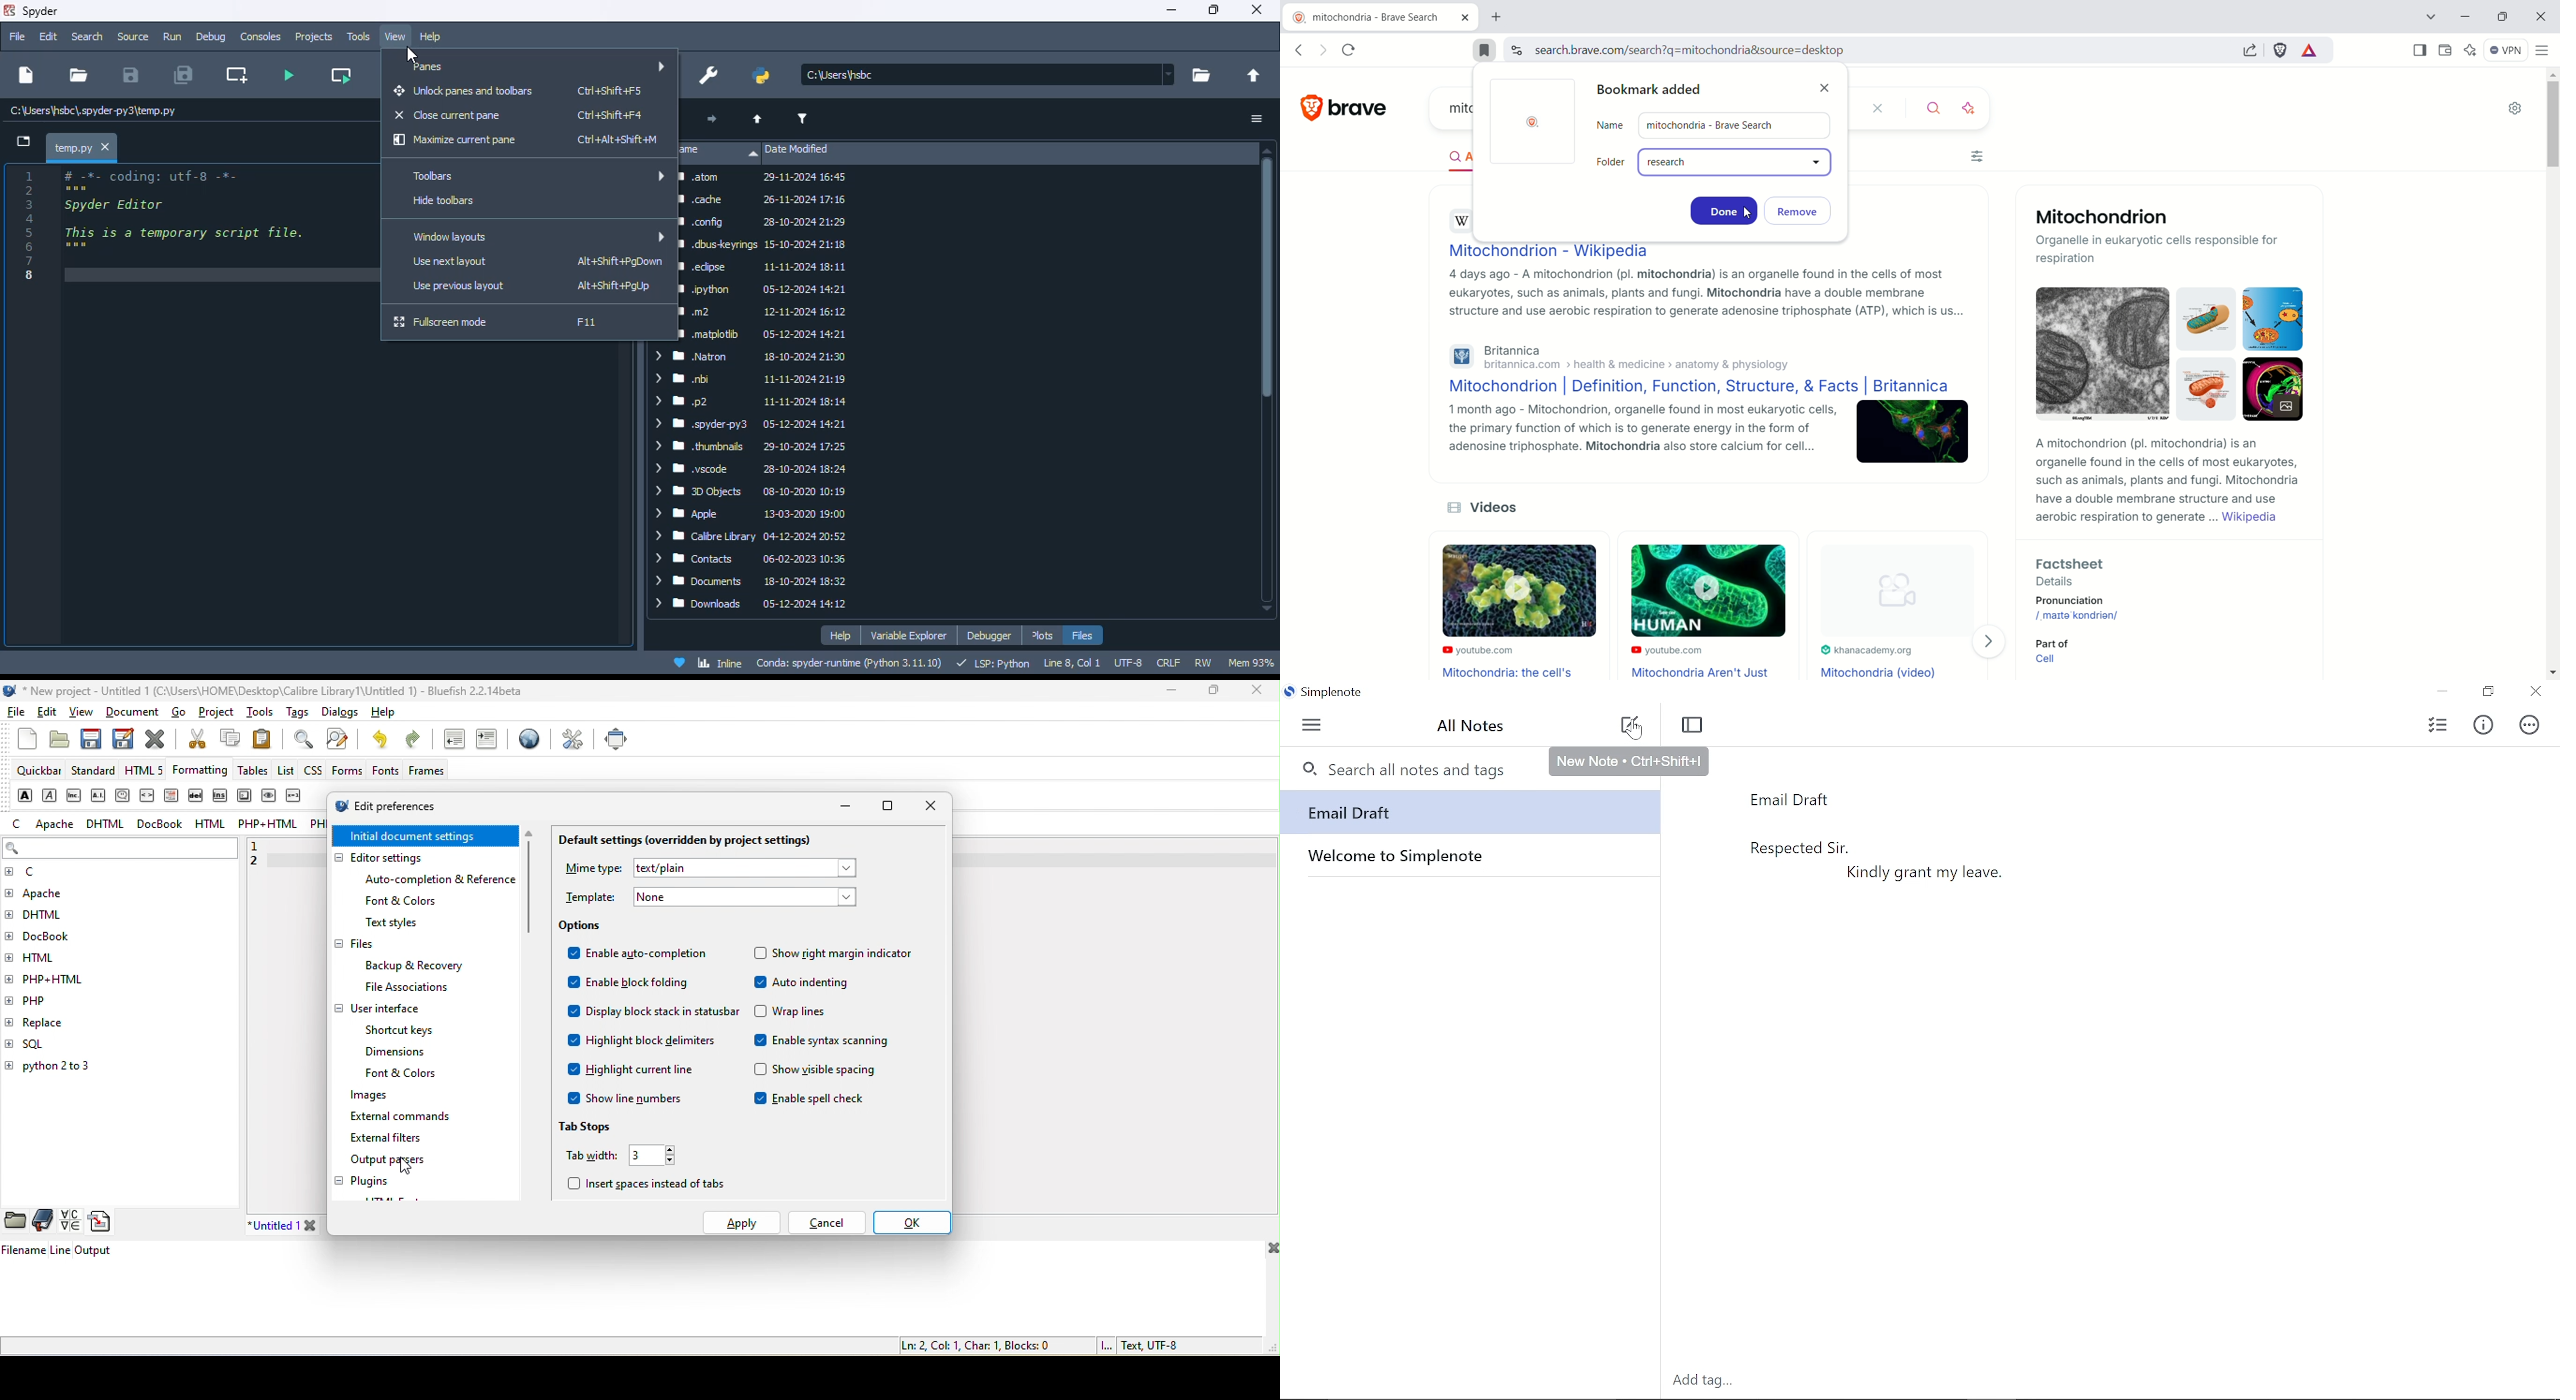 This screenshot has height=1400, width=2576. What do you see at coordinates (396, 37) in the screenshot?
I see `view` at bounding box center [396, 37].